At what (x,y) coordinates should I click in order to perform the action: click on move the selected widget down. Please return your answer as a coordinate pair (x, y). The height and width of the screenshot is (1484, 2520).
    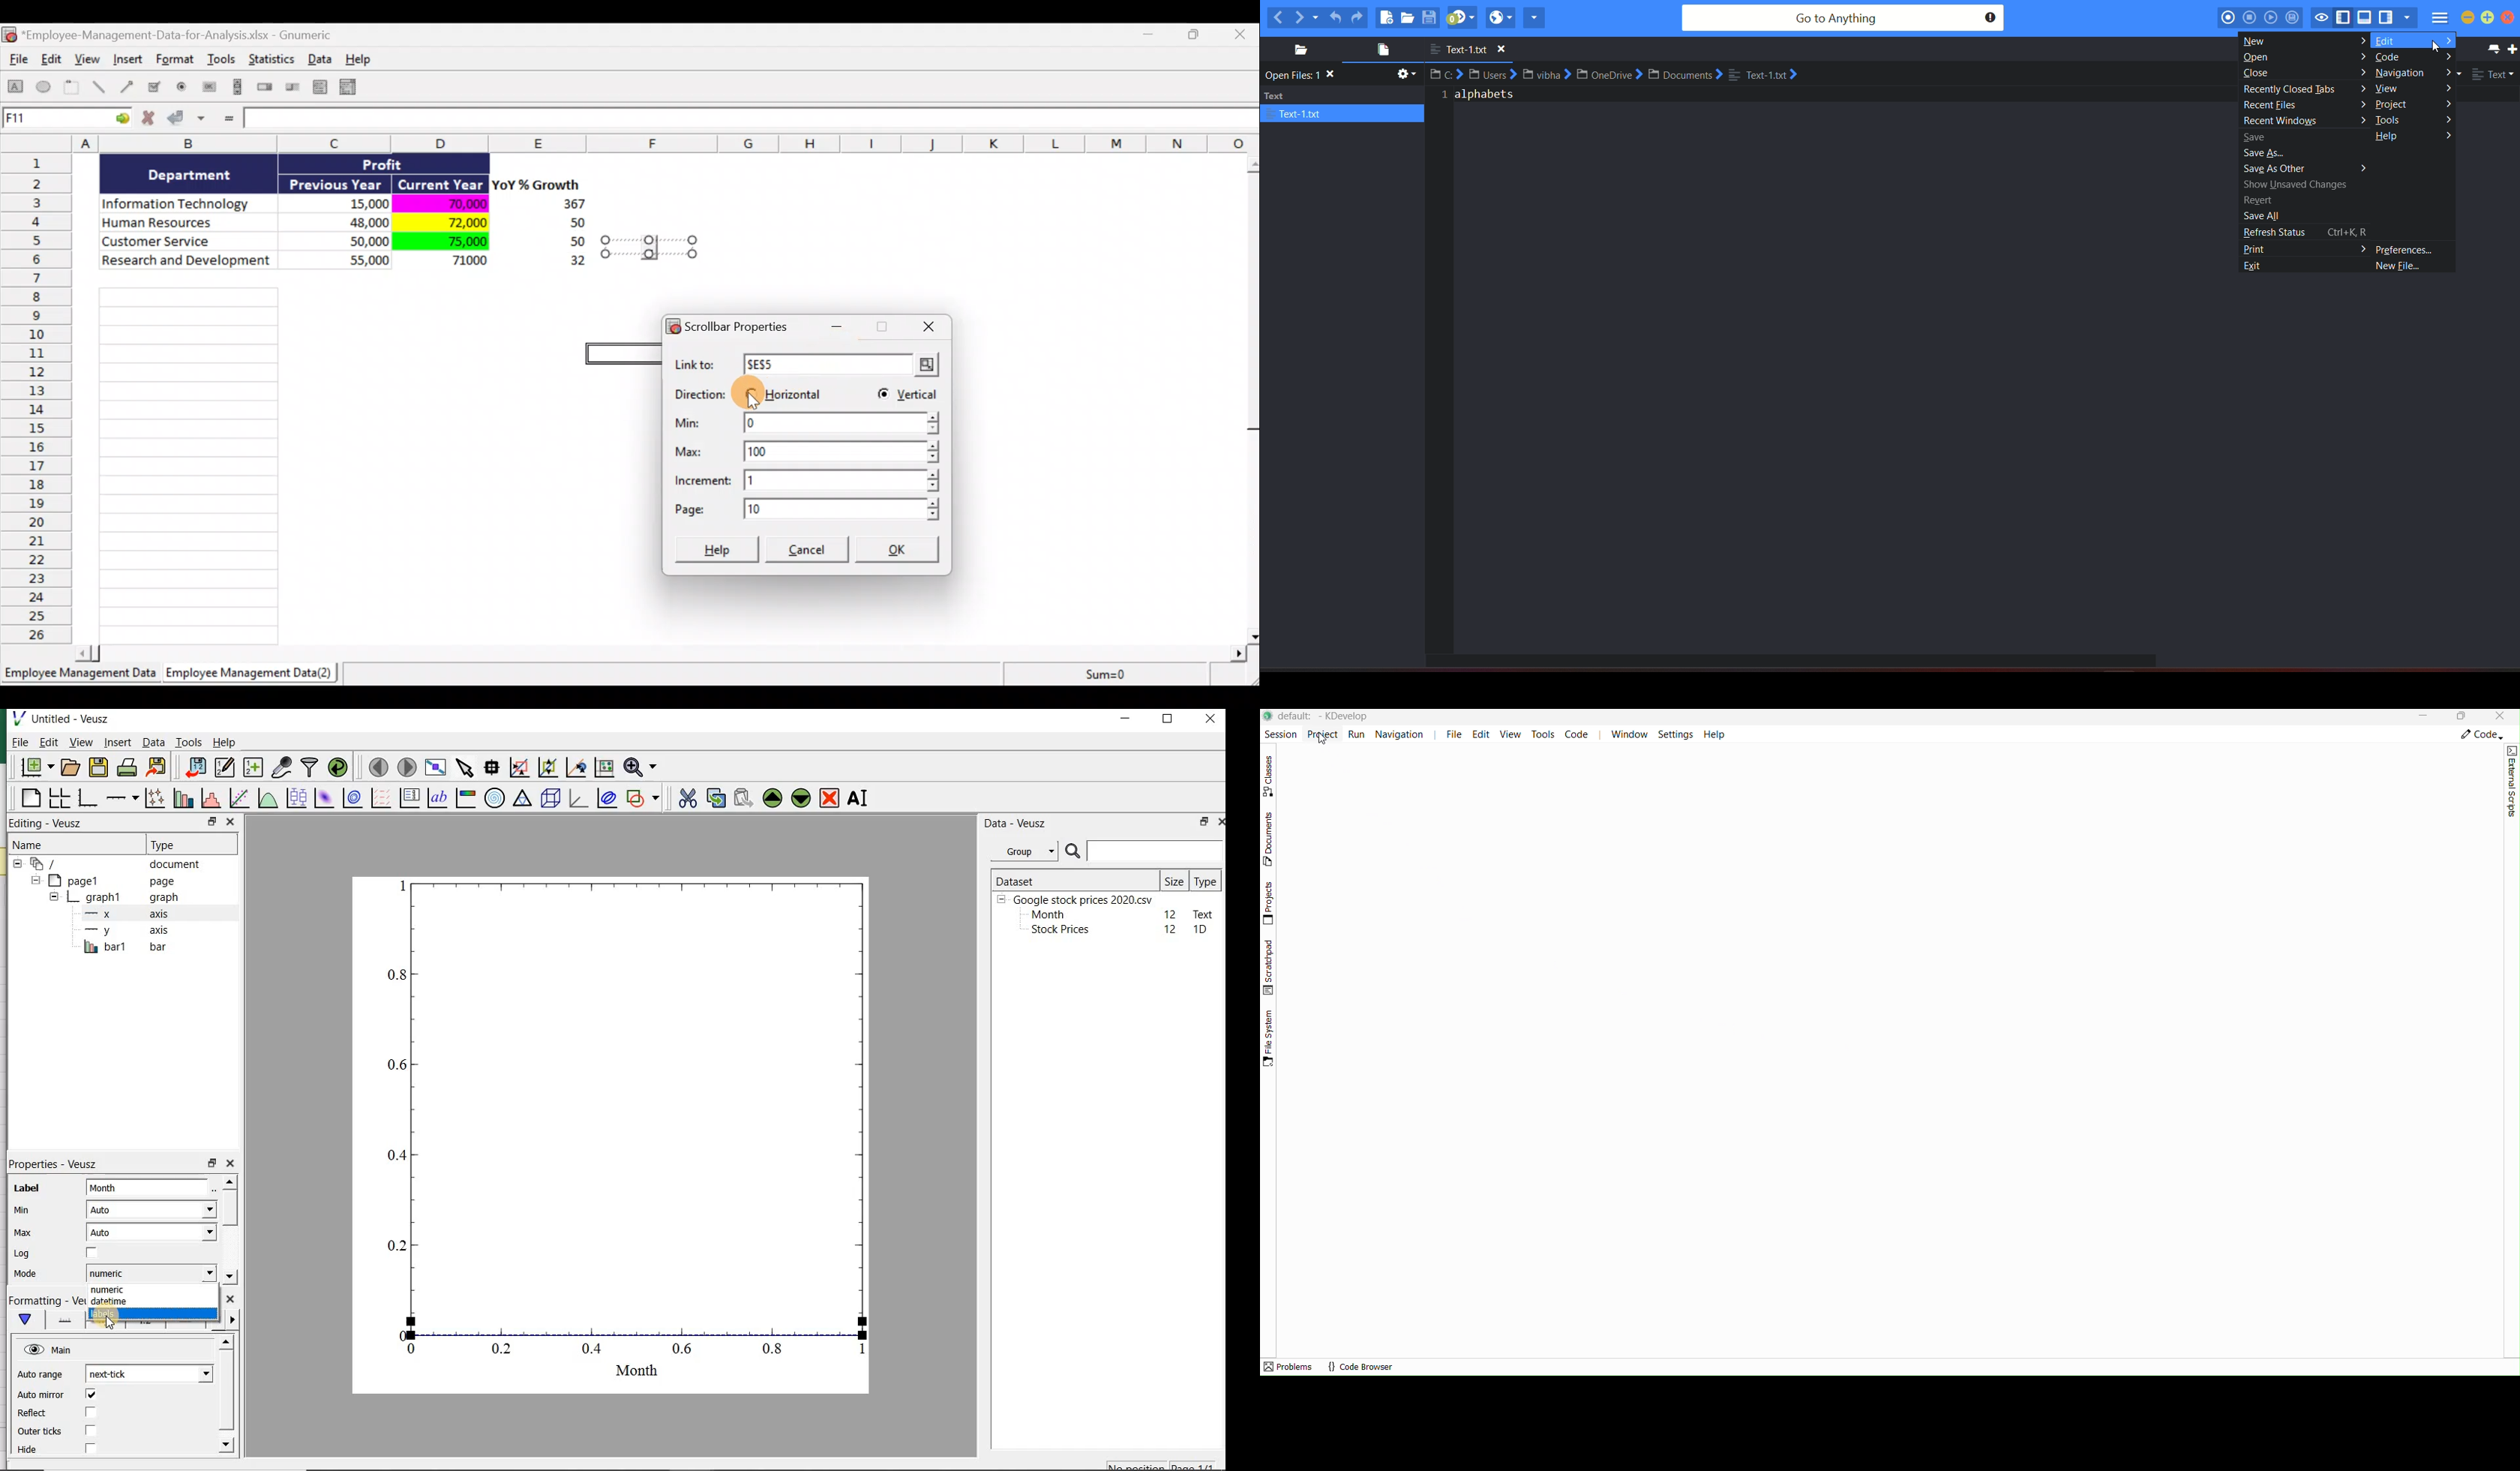
    Looking at the image, I should click on (801, 798).